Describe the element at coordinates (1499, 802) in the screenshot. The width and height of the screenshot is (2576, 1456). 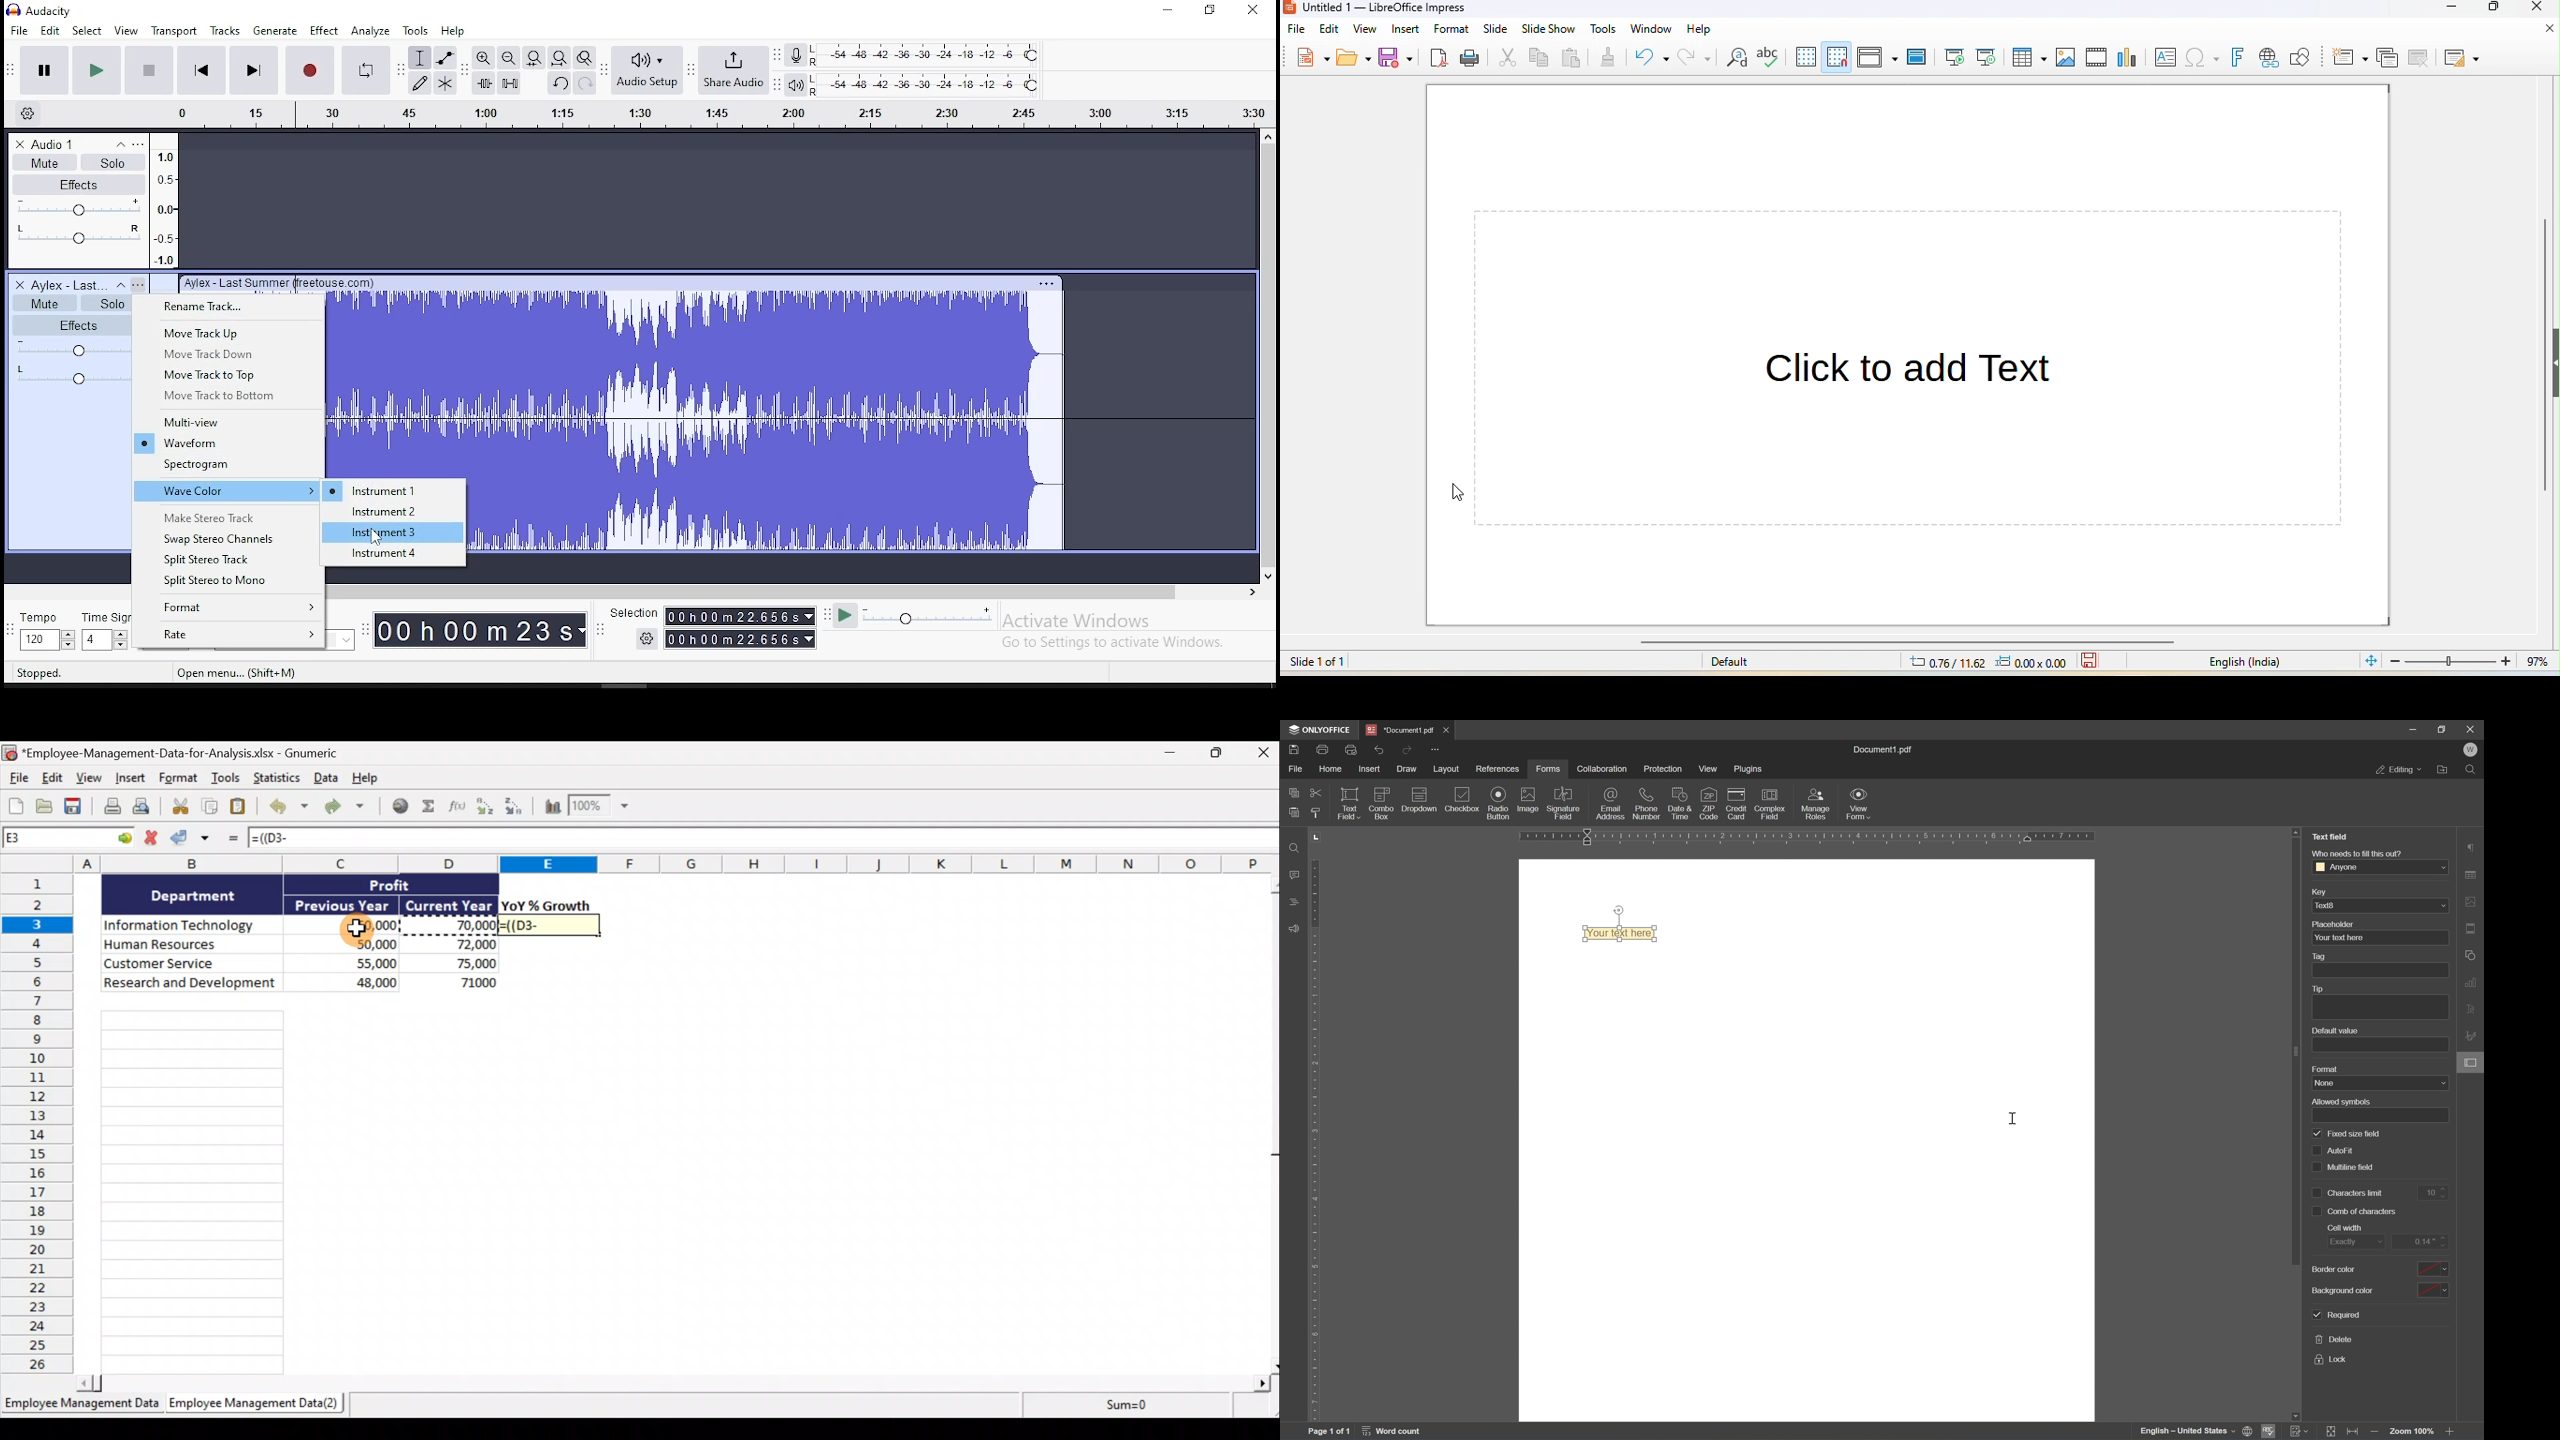
I see `radio button` at that location.